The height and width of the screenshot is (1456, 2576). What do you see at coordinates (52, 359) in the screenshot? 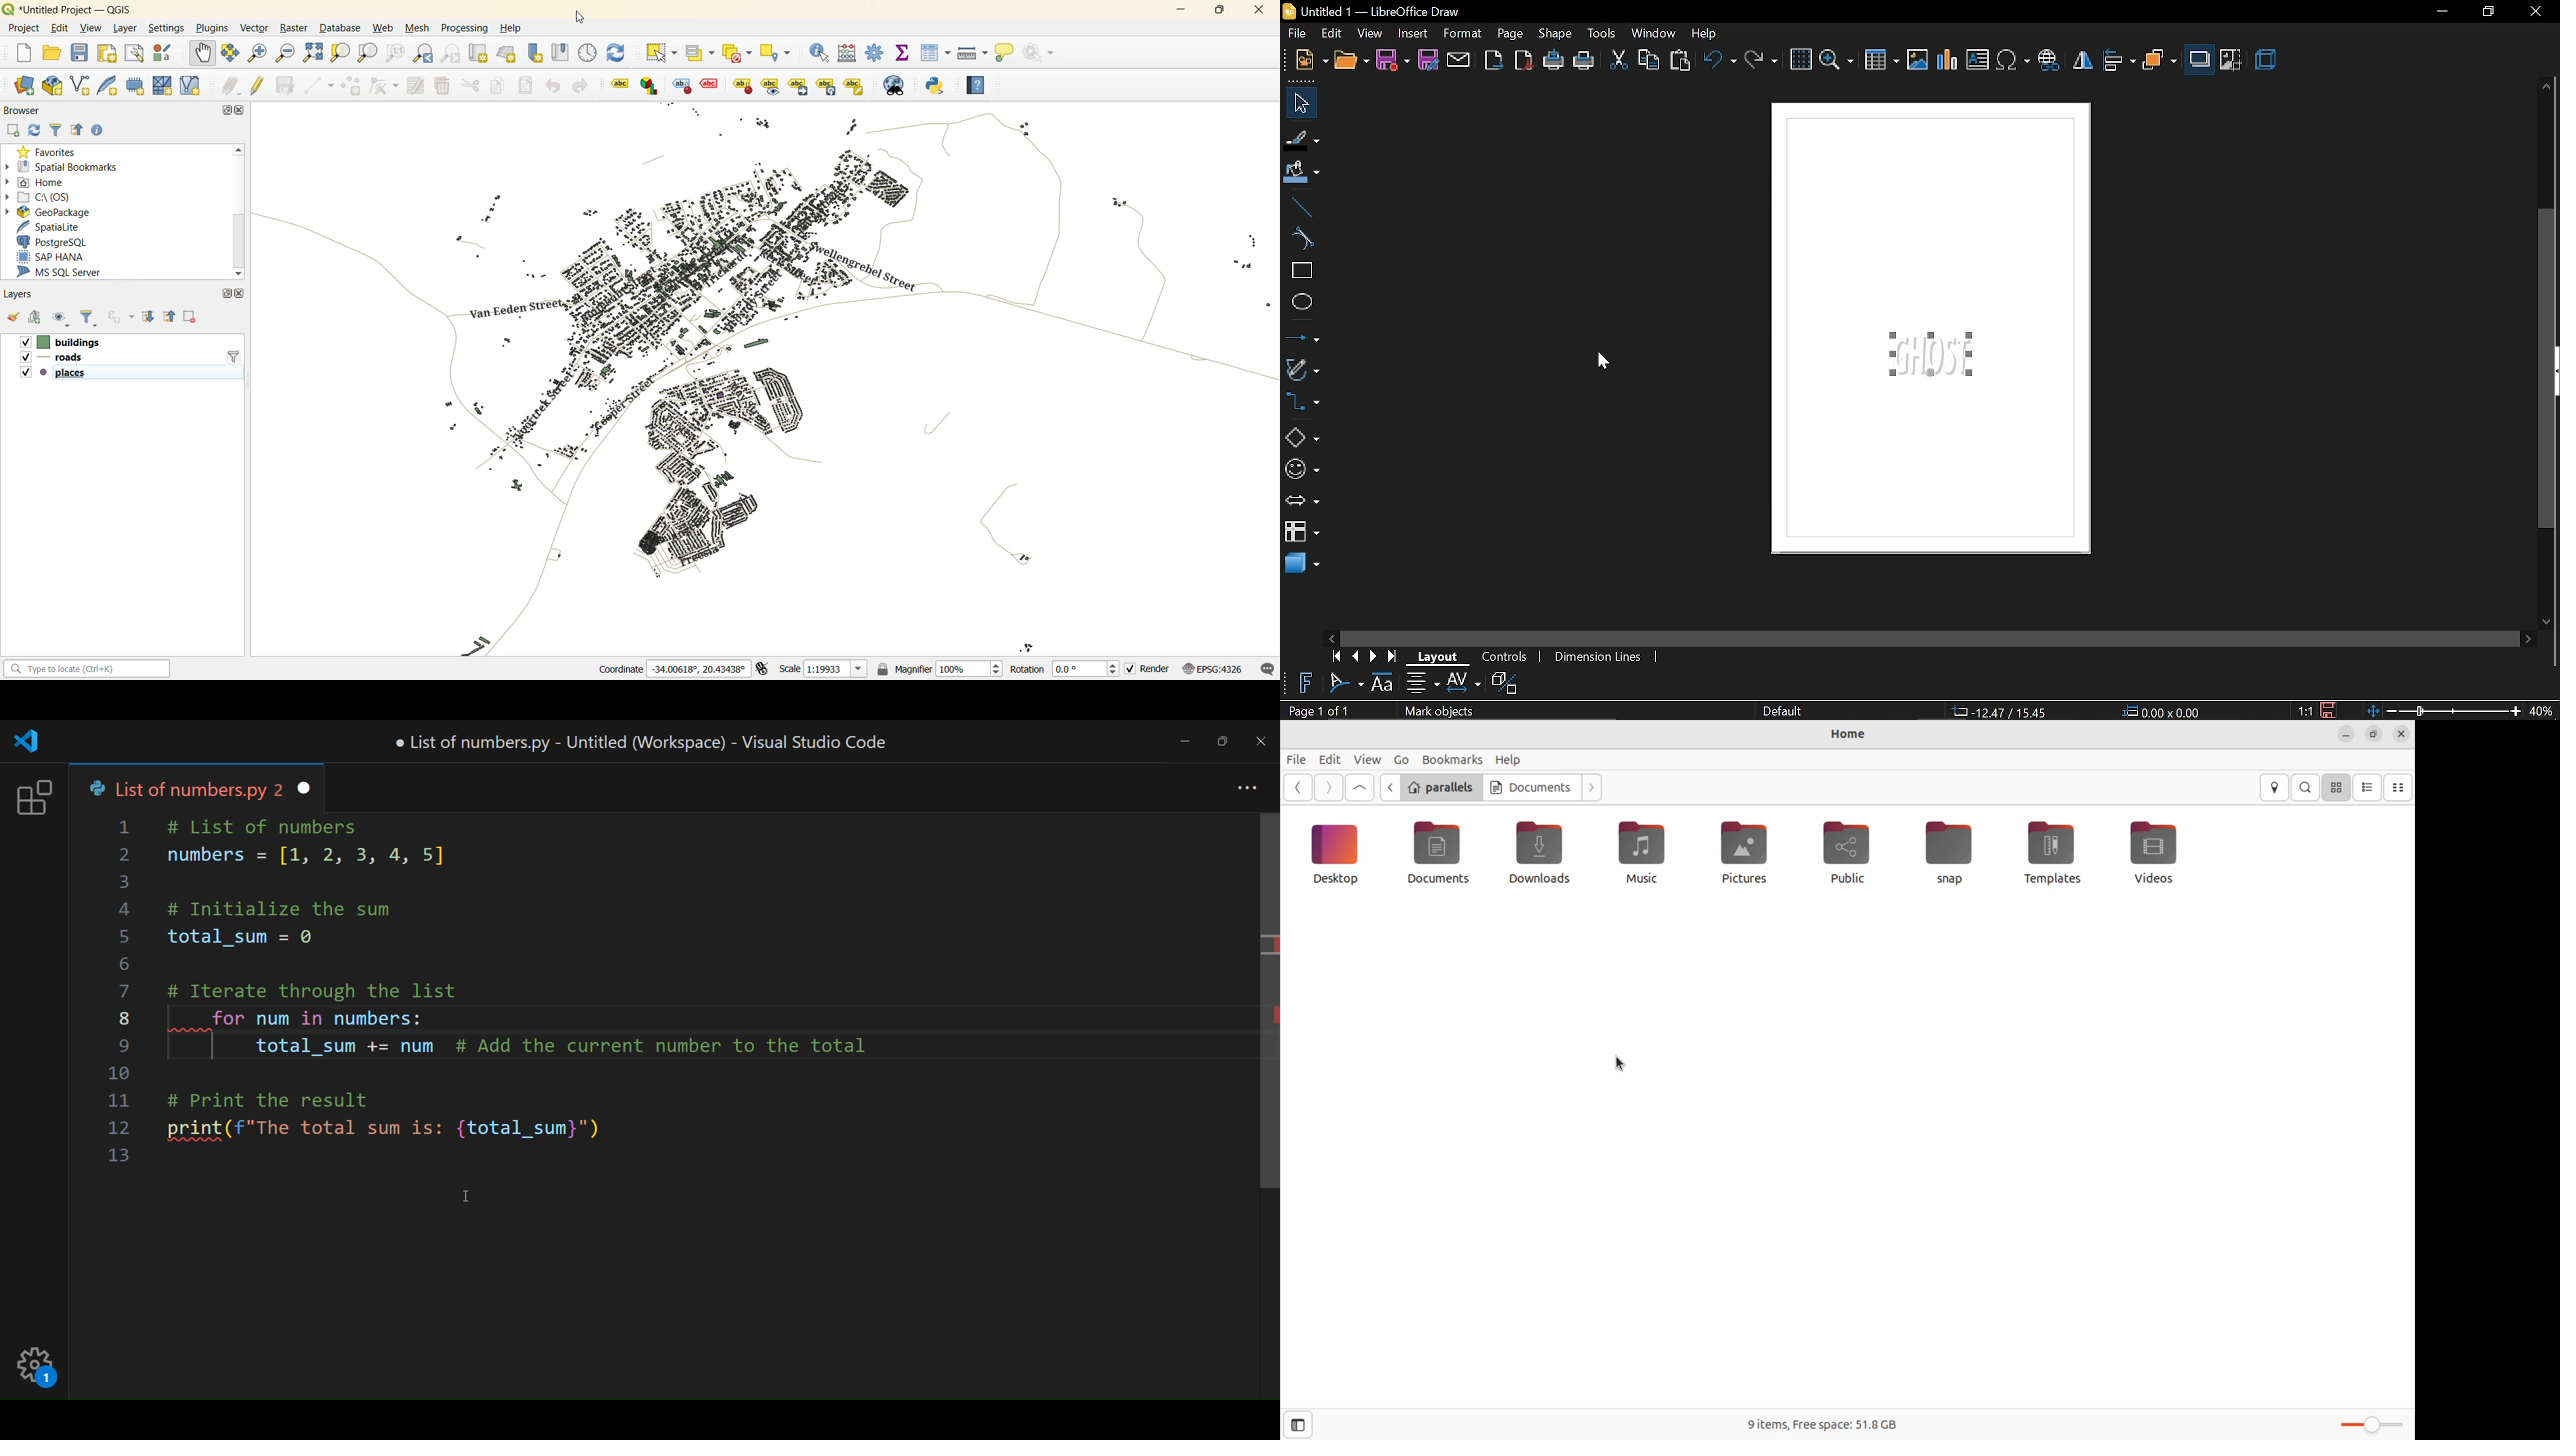
I see `roads` at bounding box center [52, 359].